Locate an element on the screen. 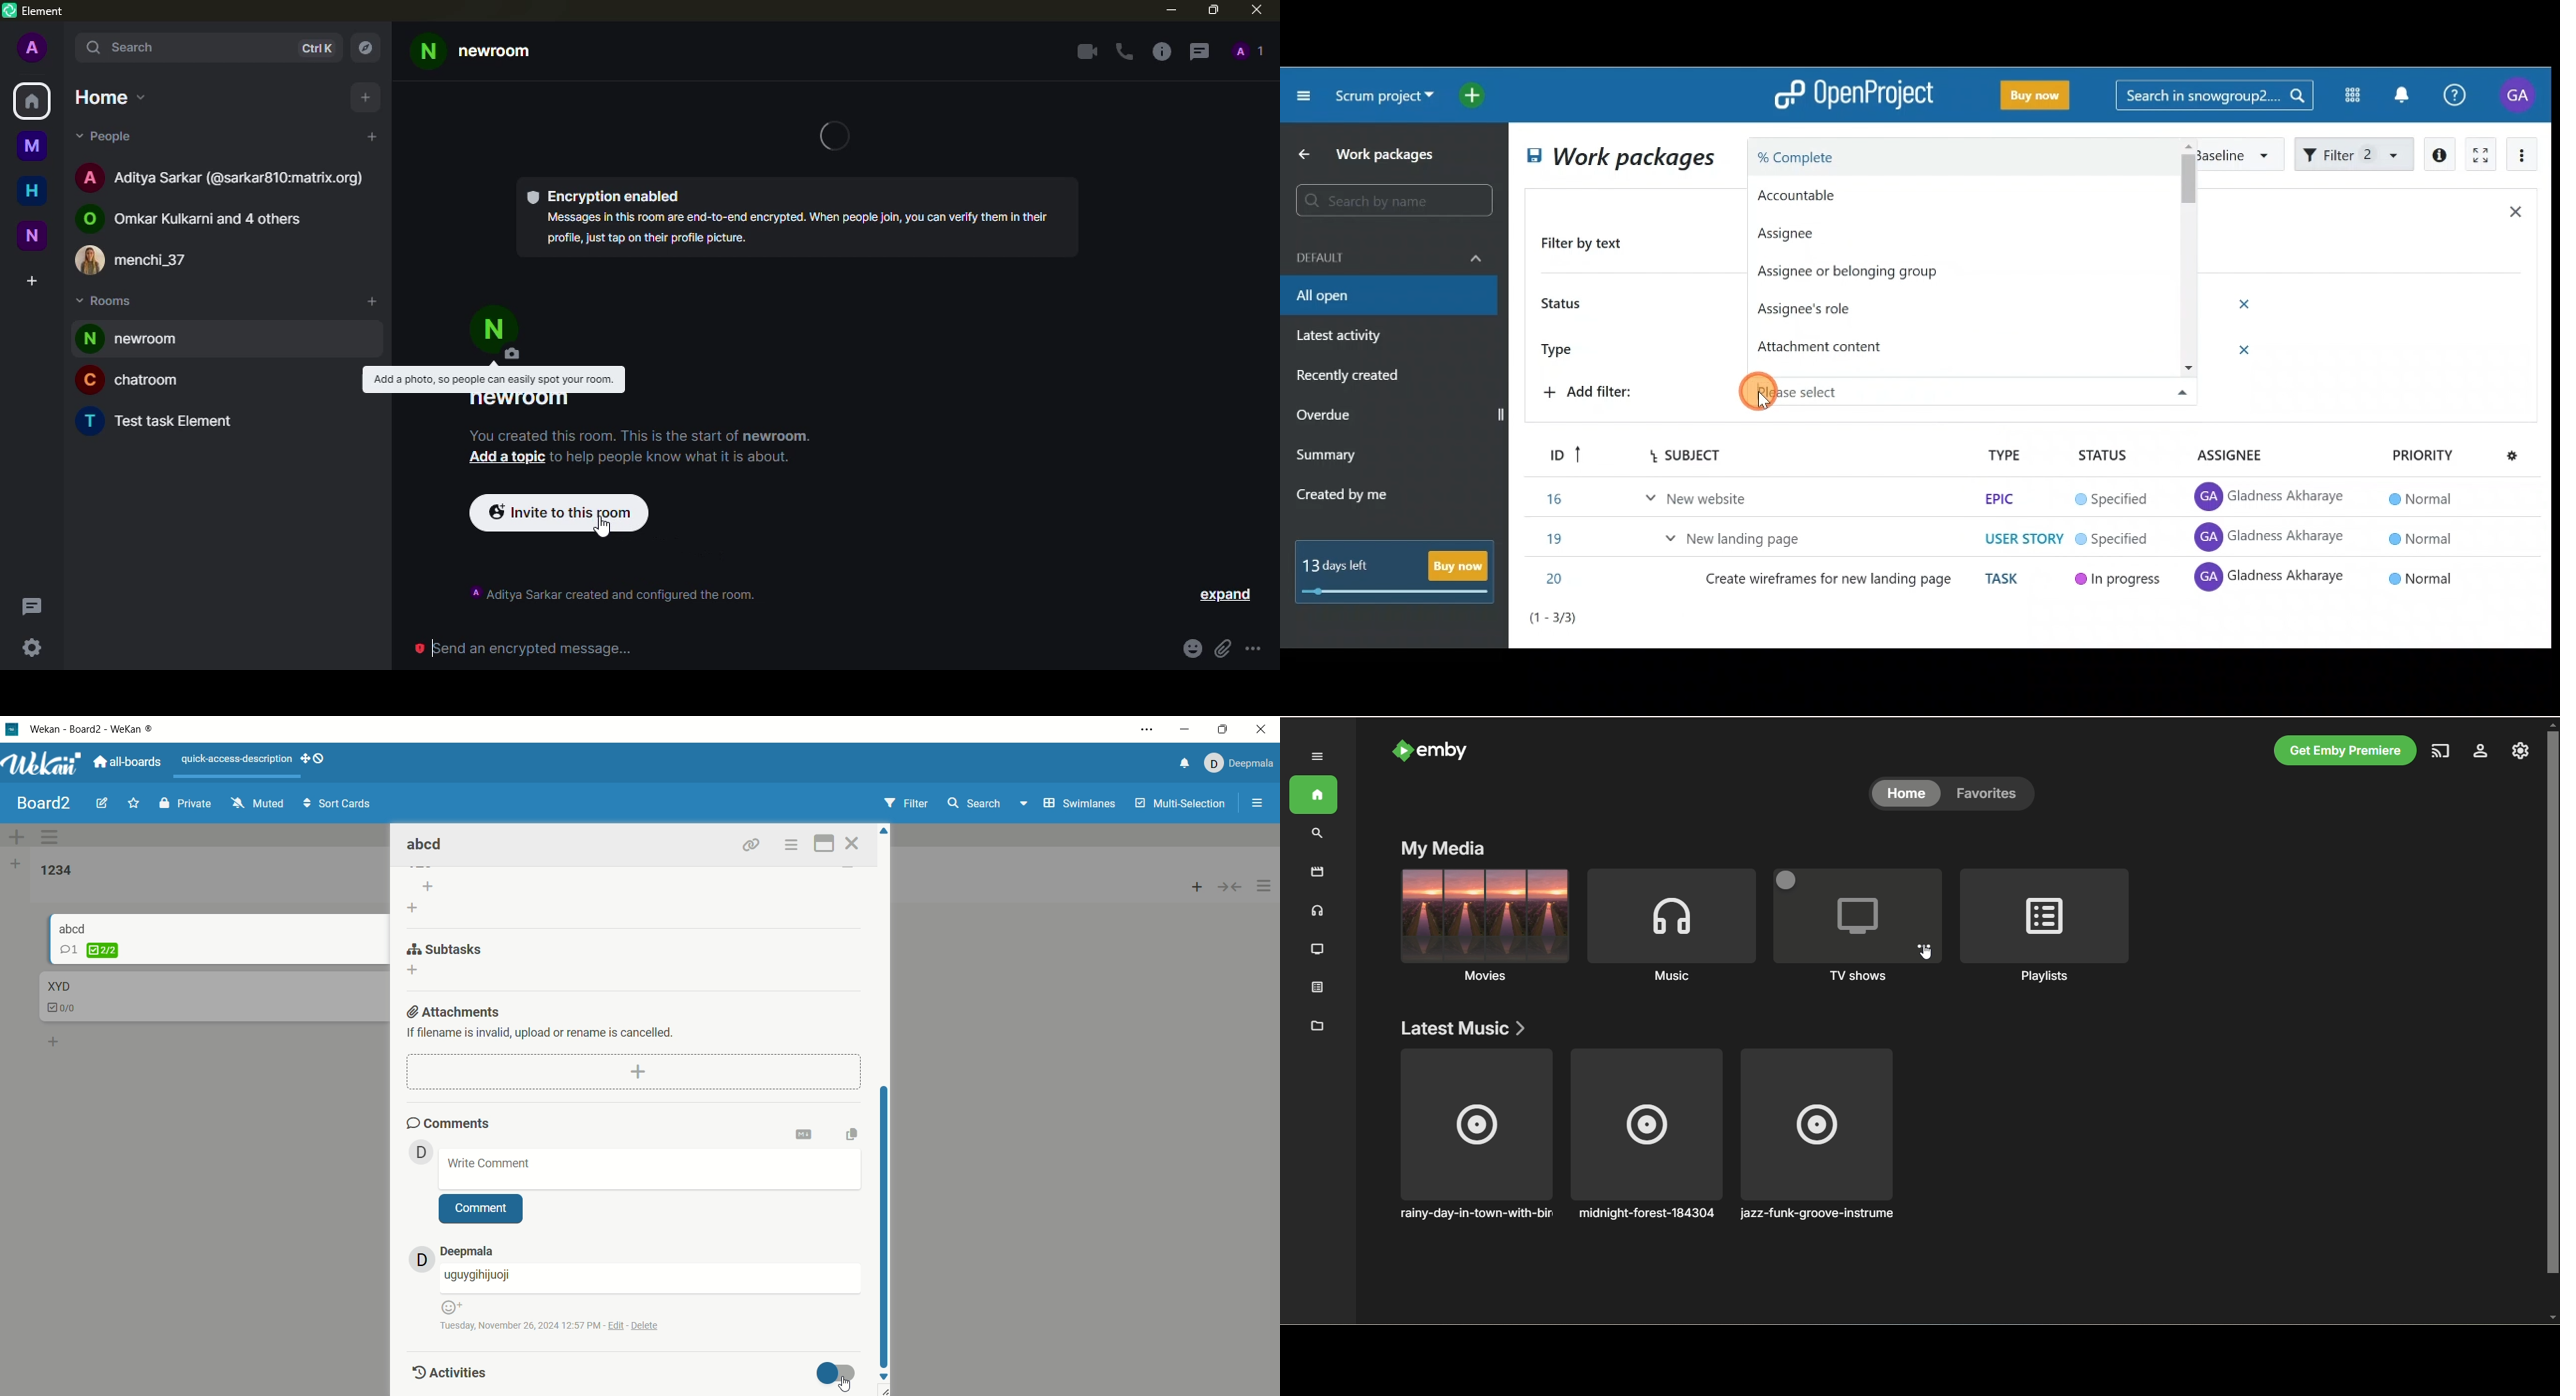 Image resolution: width=2576 pixels, height=1400 pixels. newroom is located at coordinates (523, 402).